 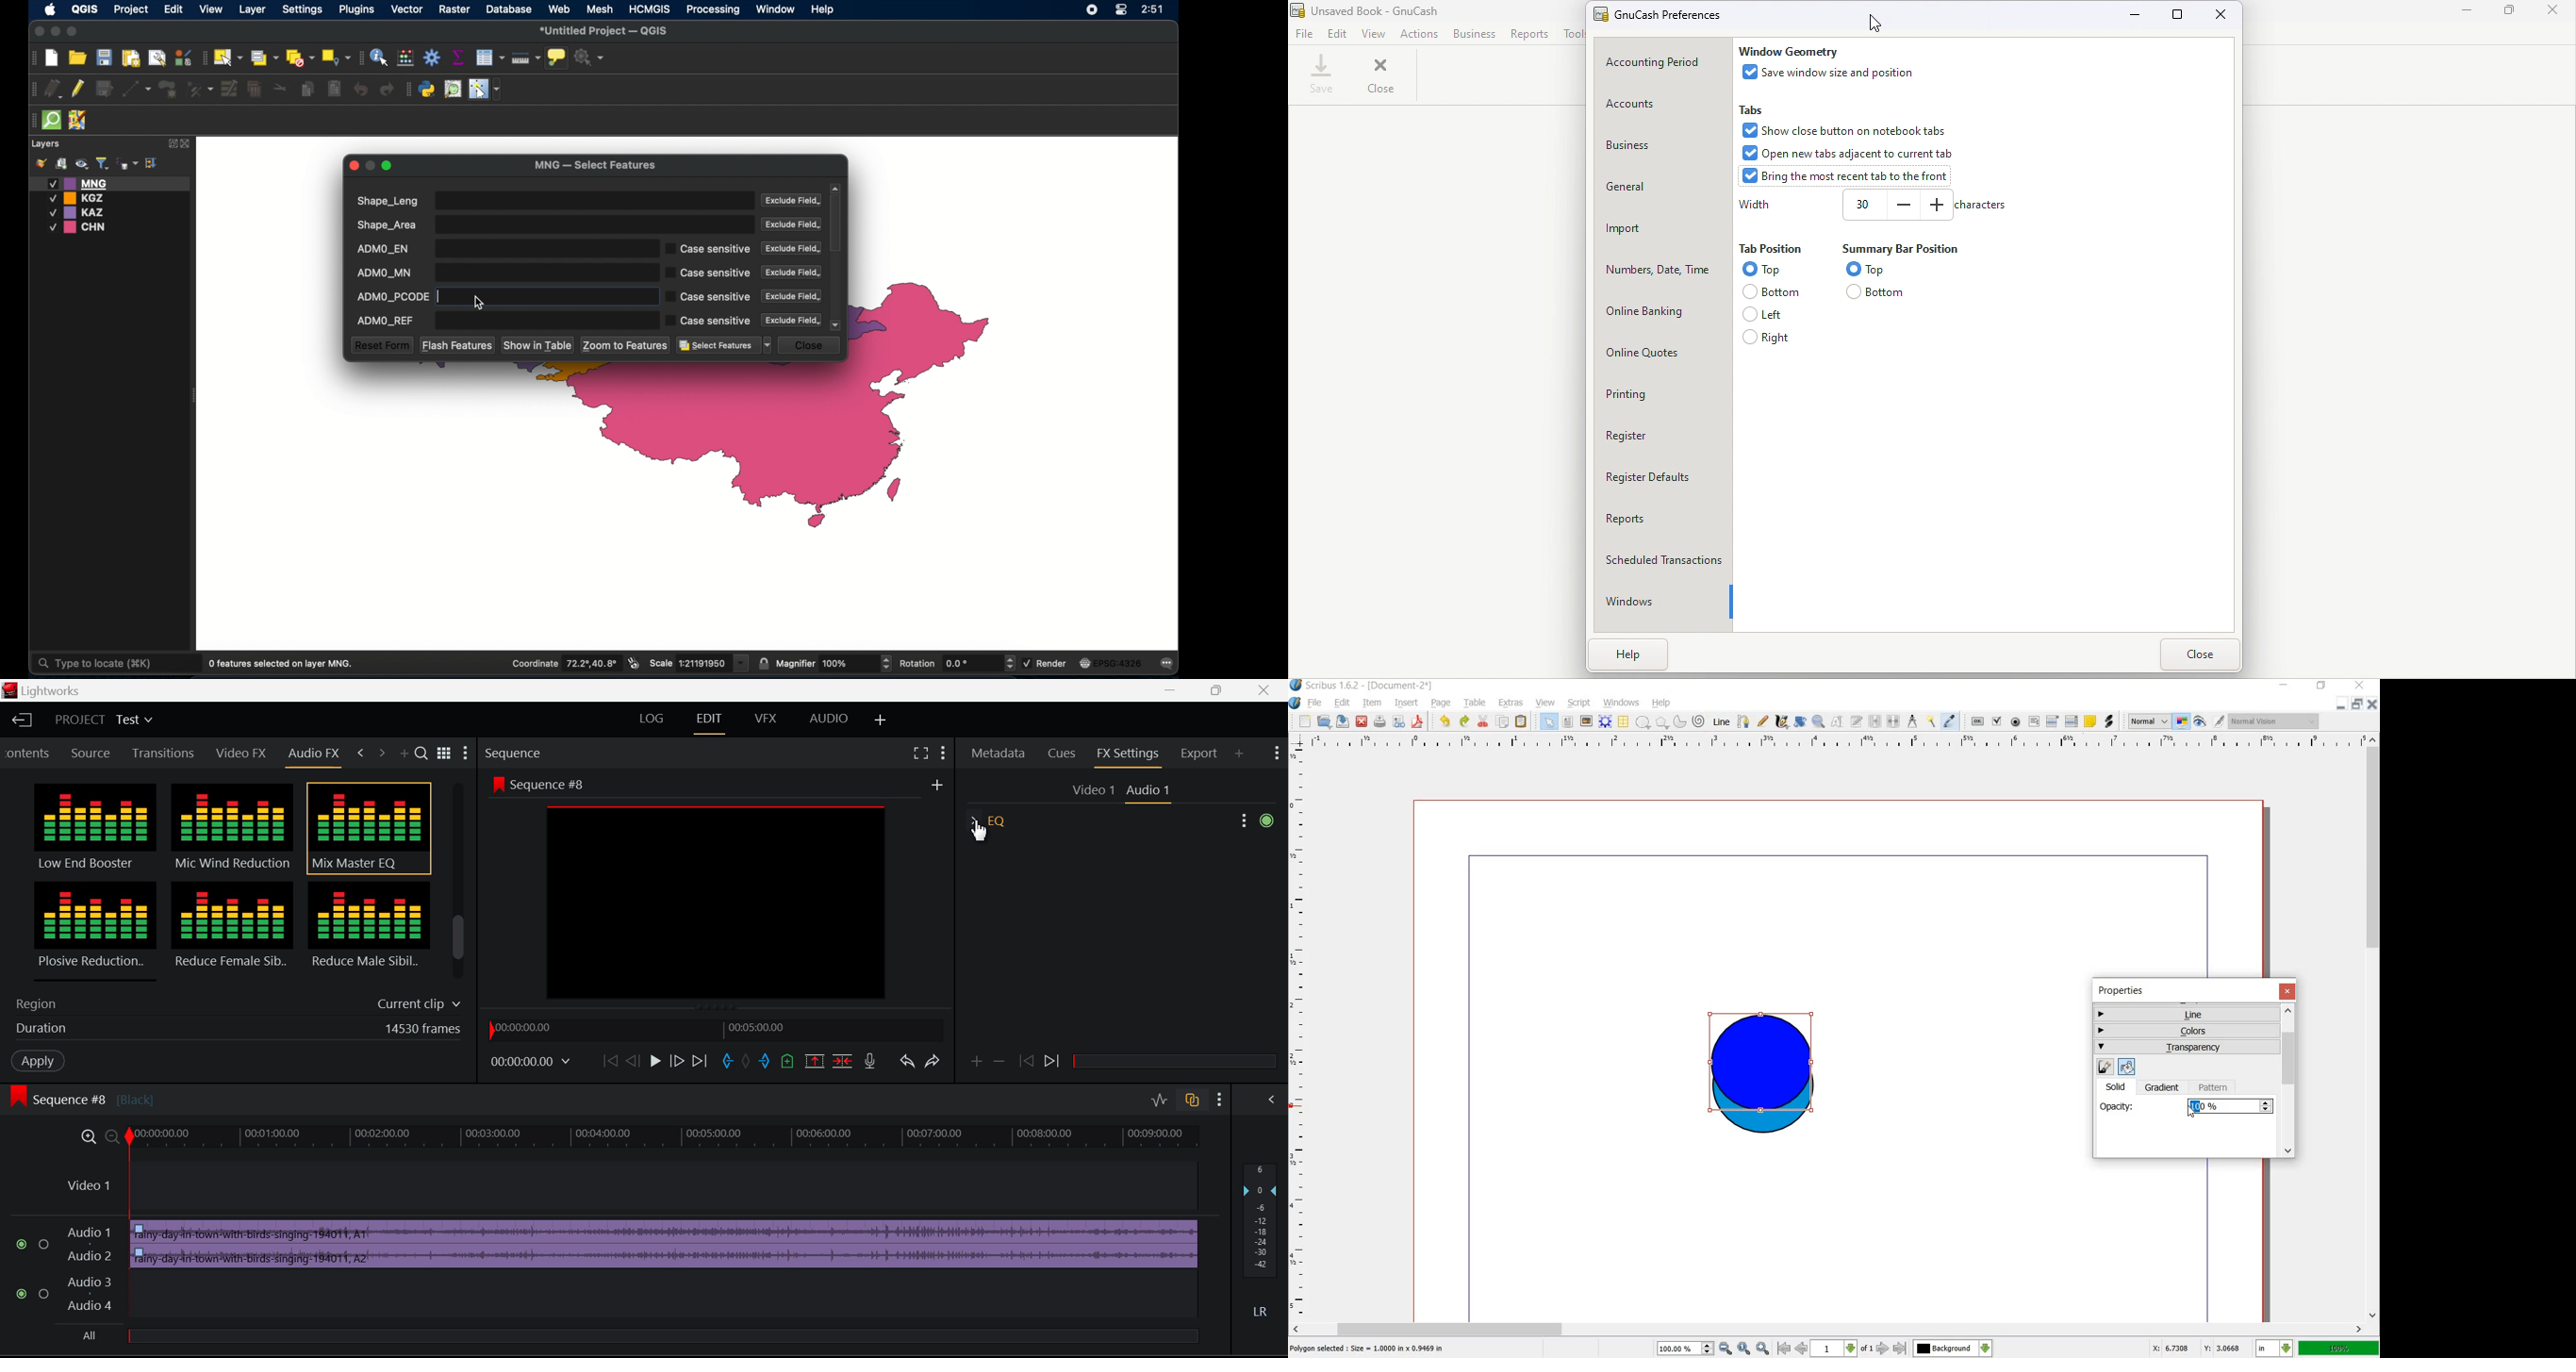 I want to click on Tools, so click(x=1573, y=33).